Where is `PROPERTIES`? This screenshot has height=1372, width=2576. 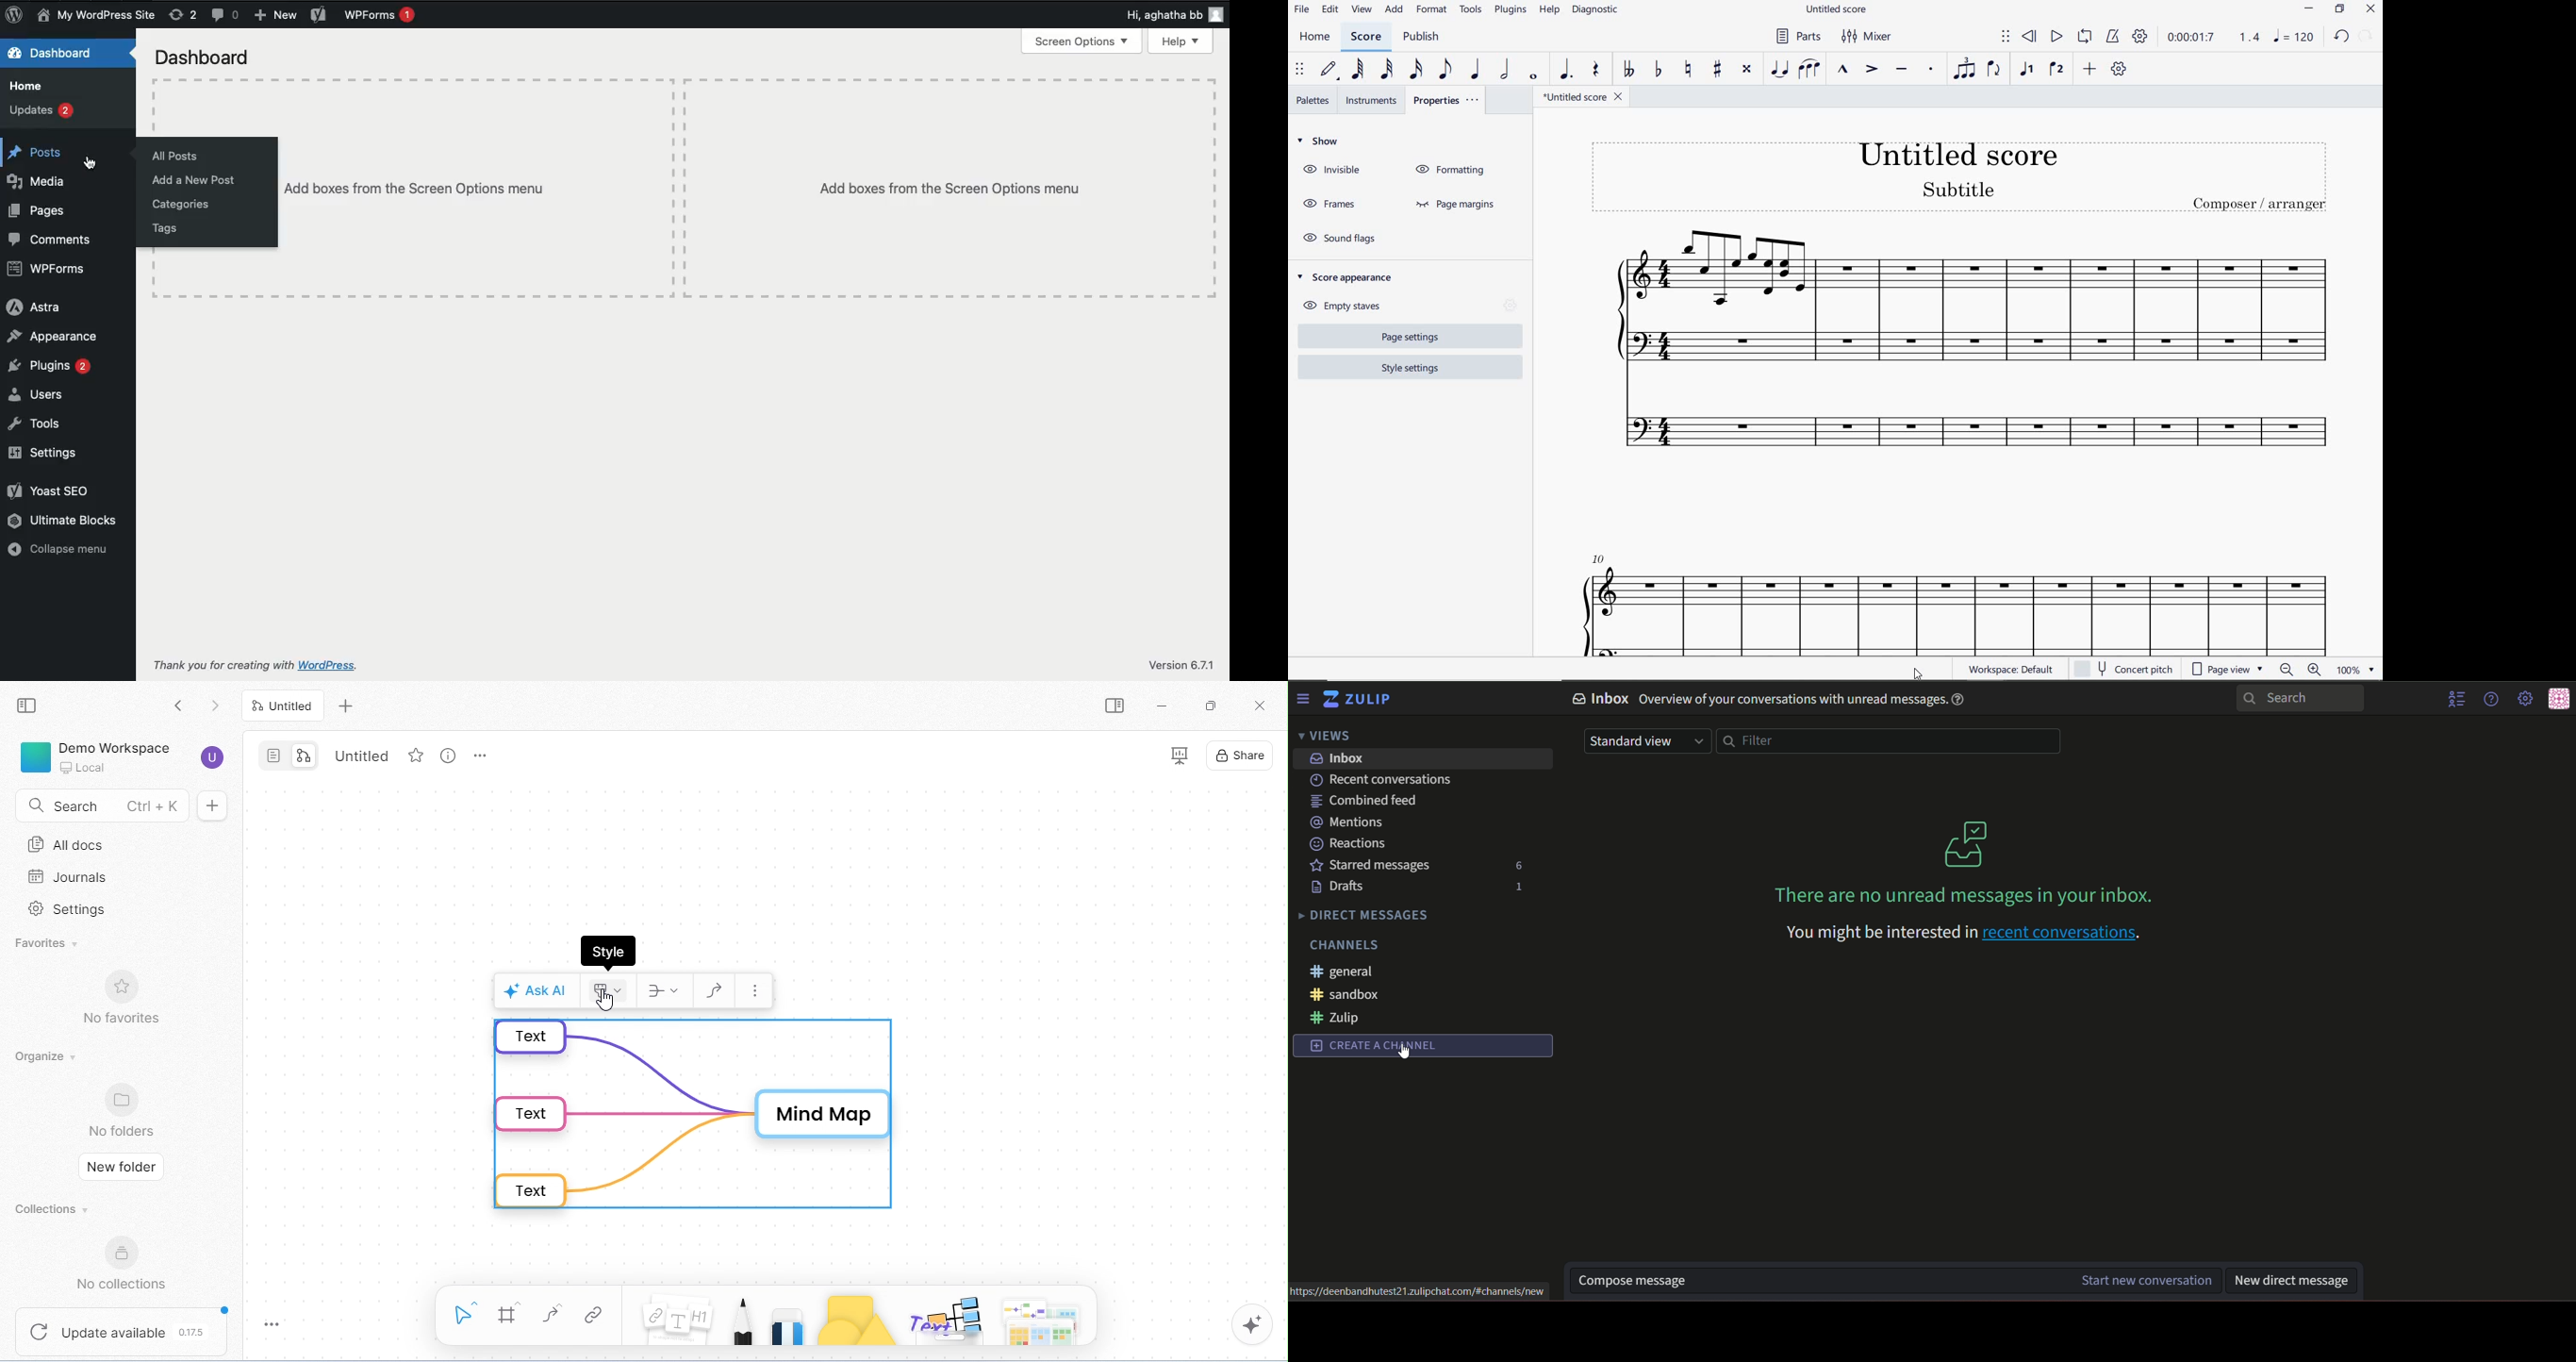 PROPERTIES is located at coordinates (1446, 100).